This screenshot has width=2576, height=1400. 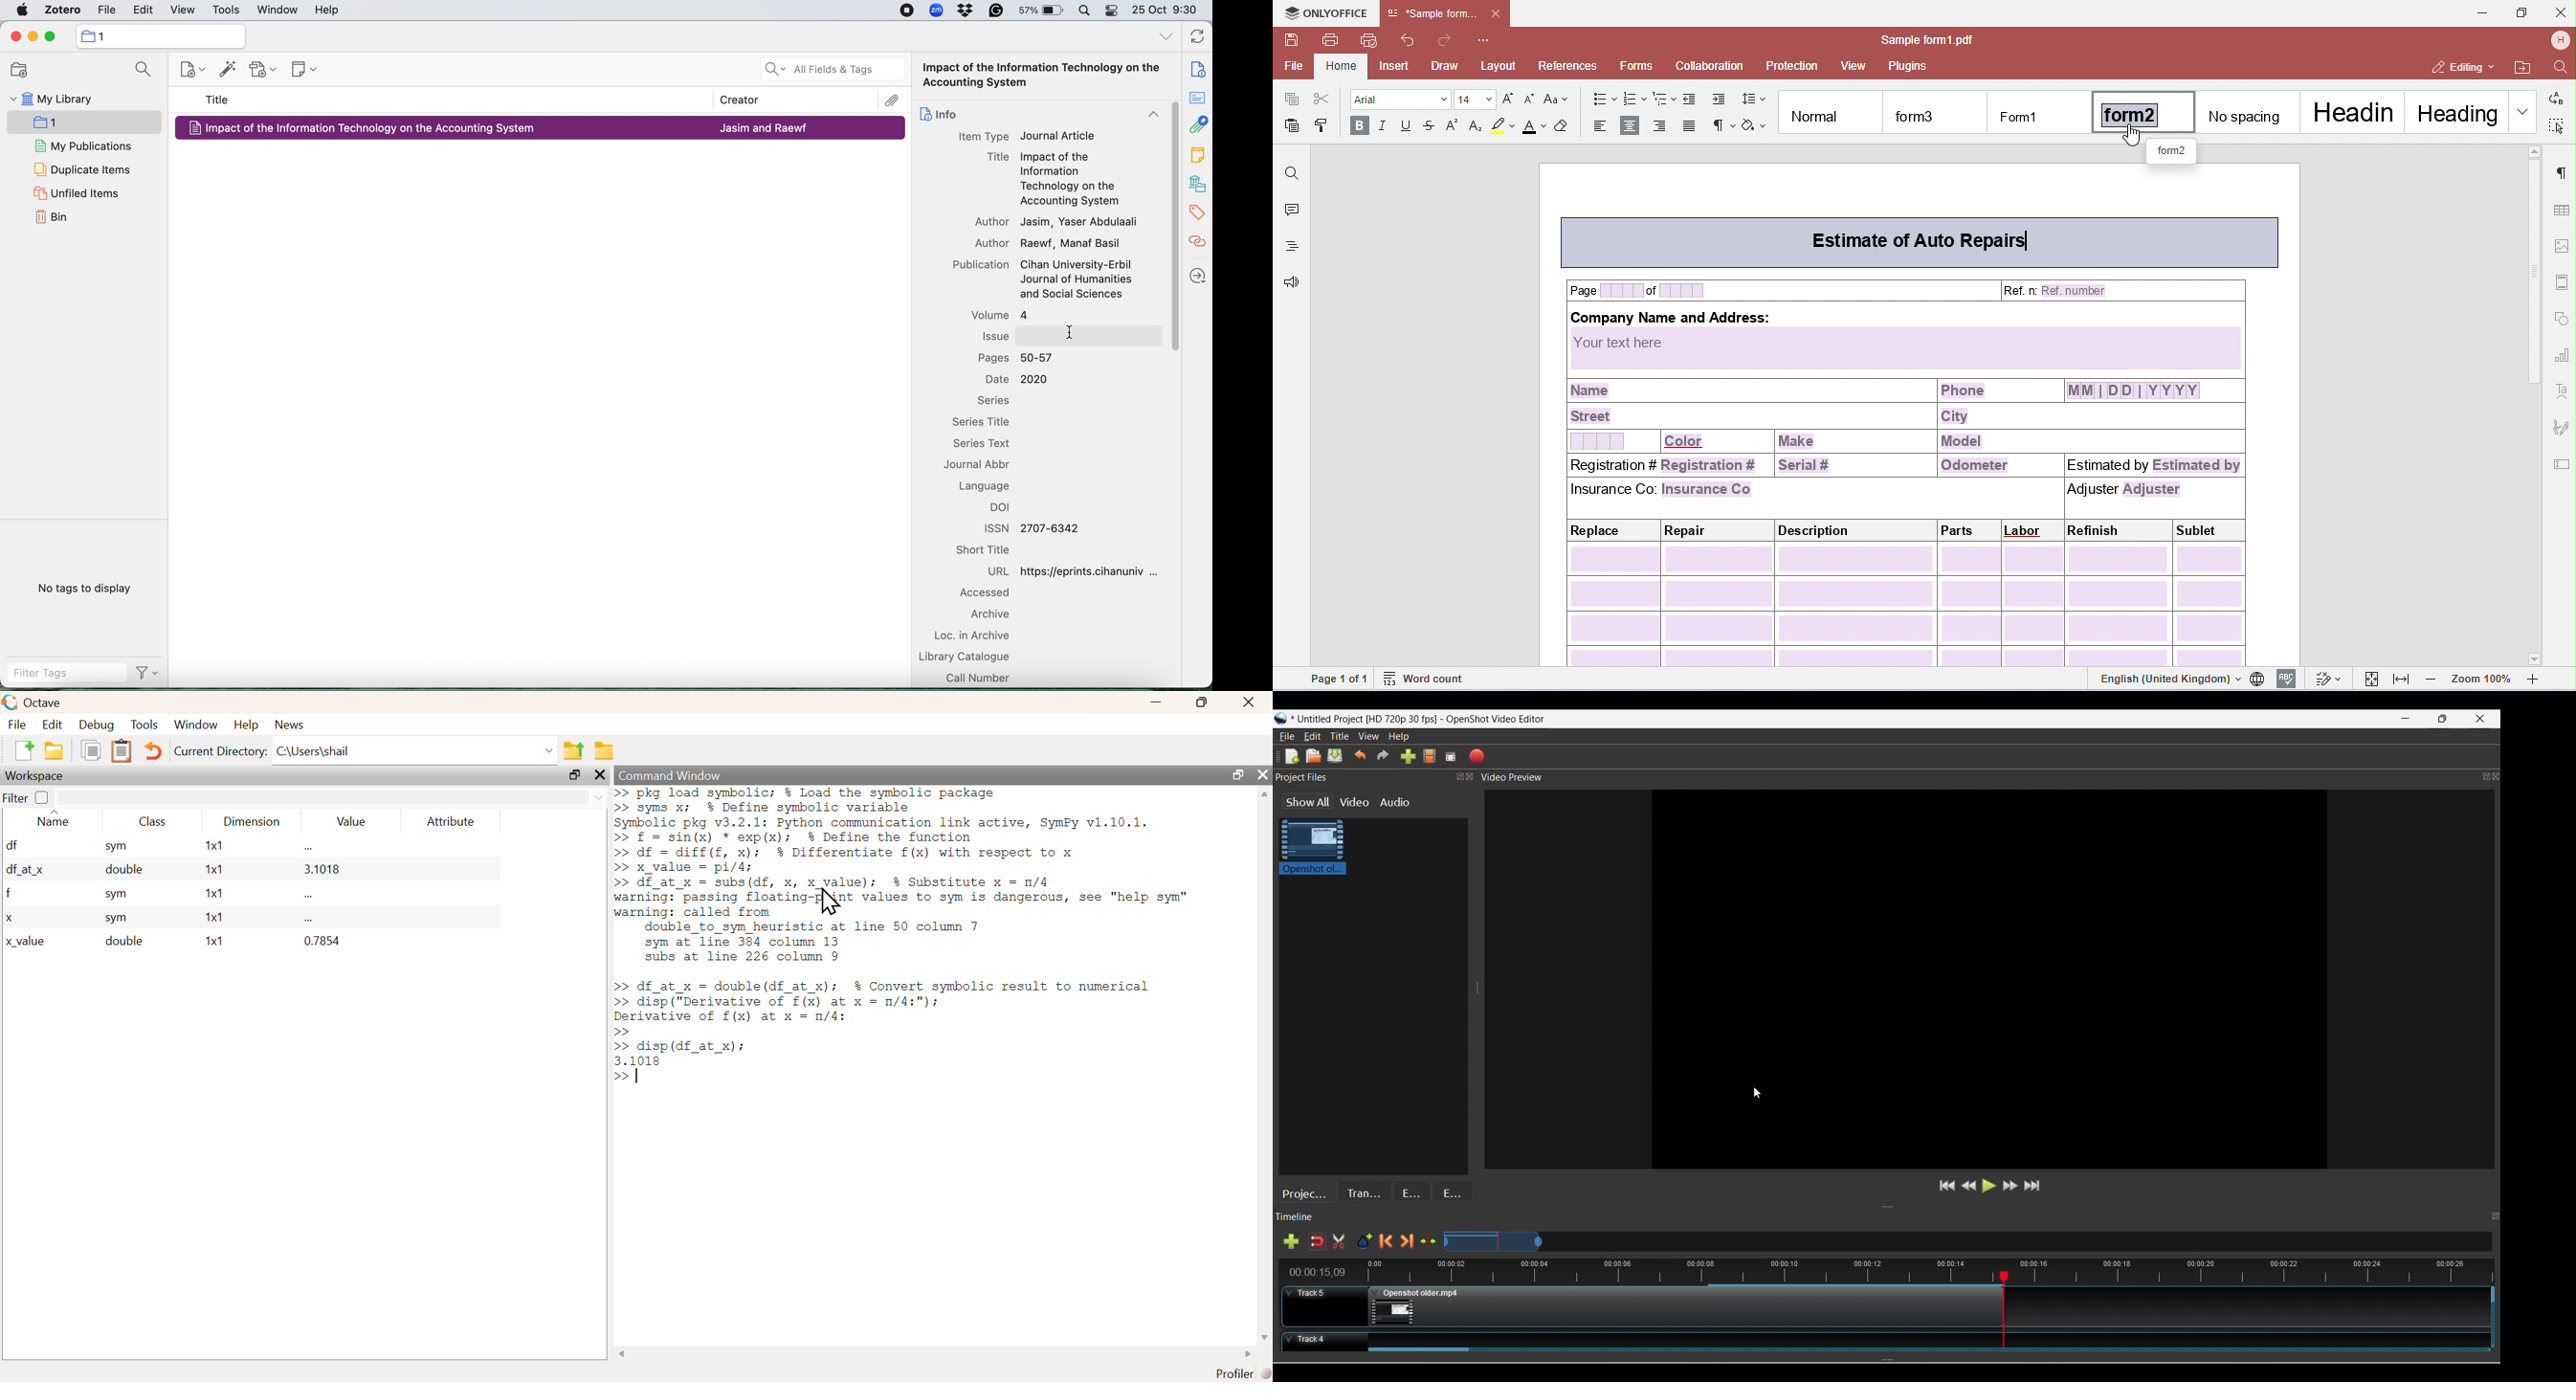 I want to click on Command Window, so click(x=670, y=777).